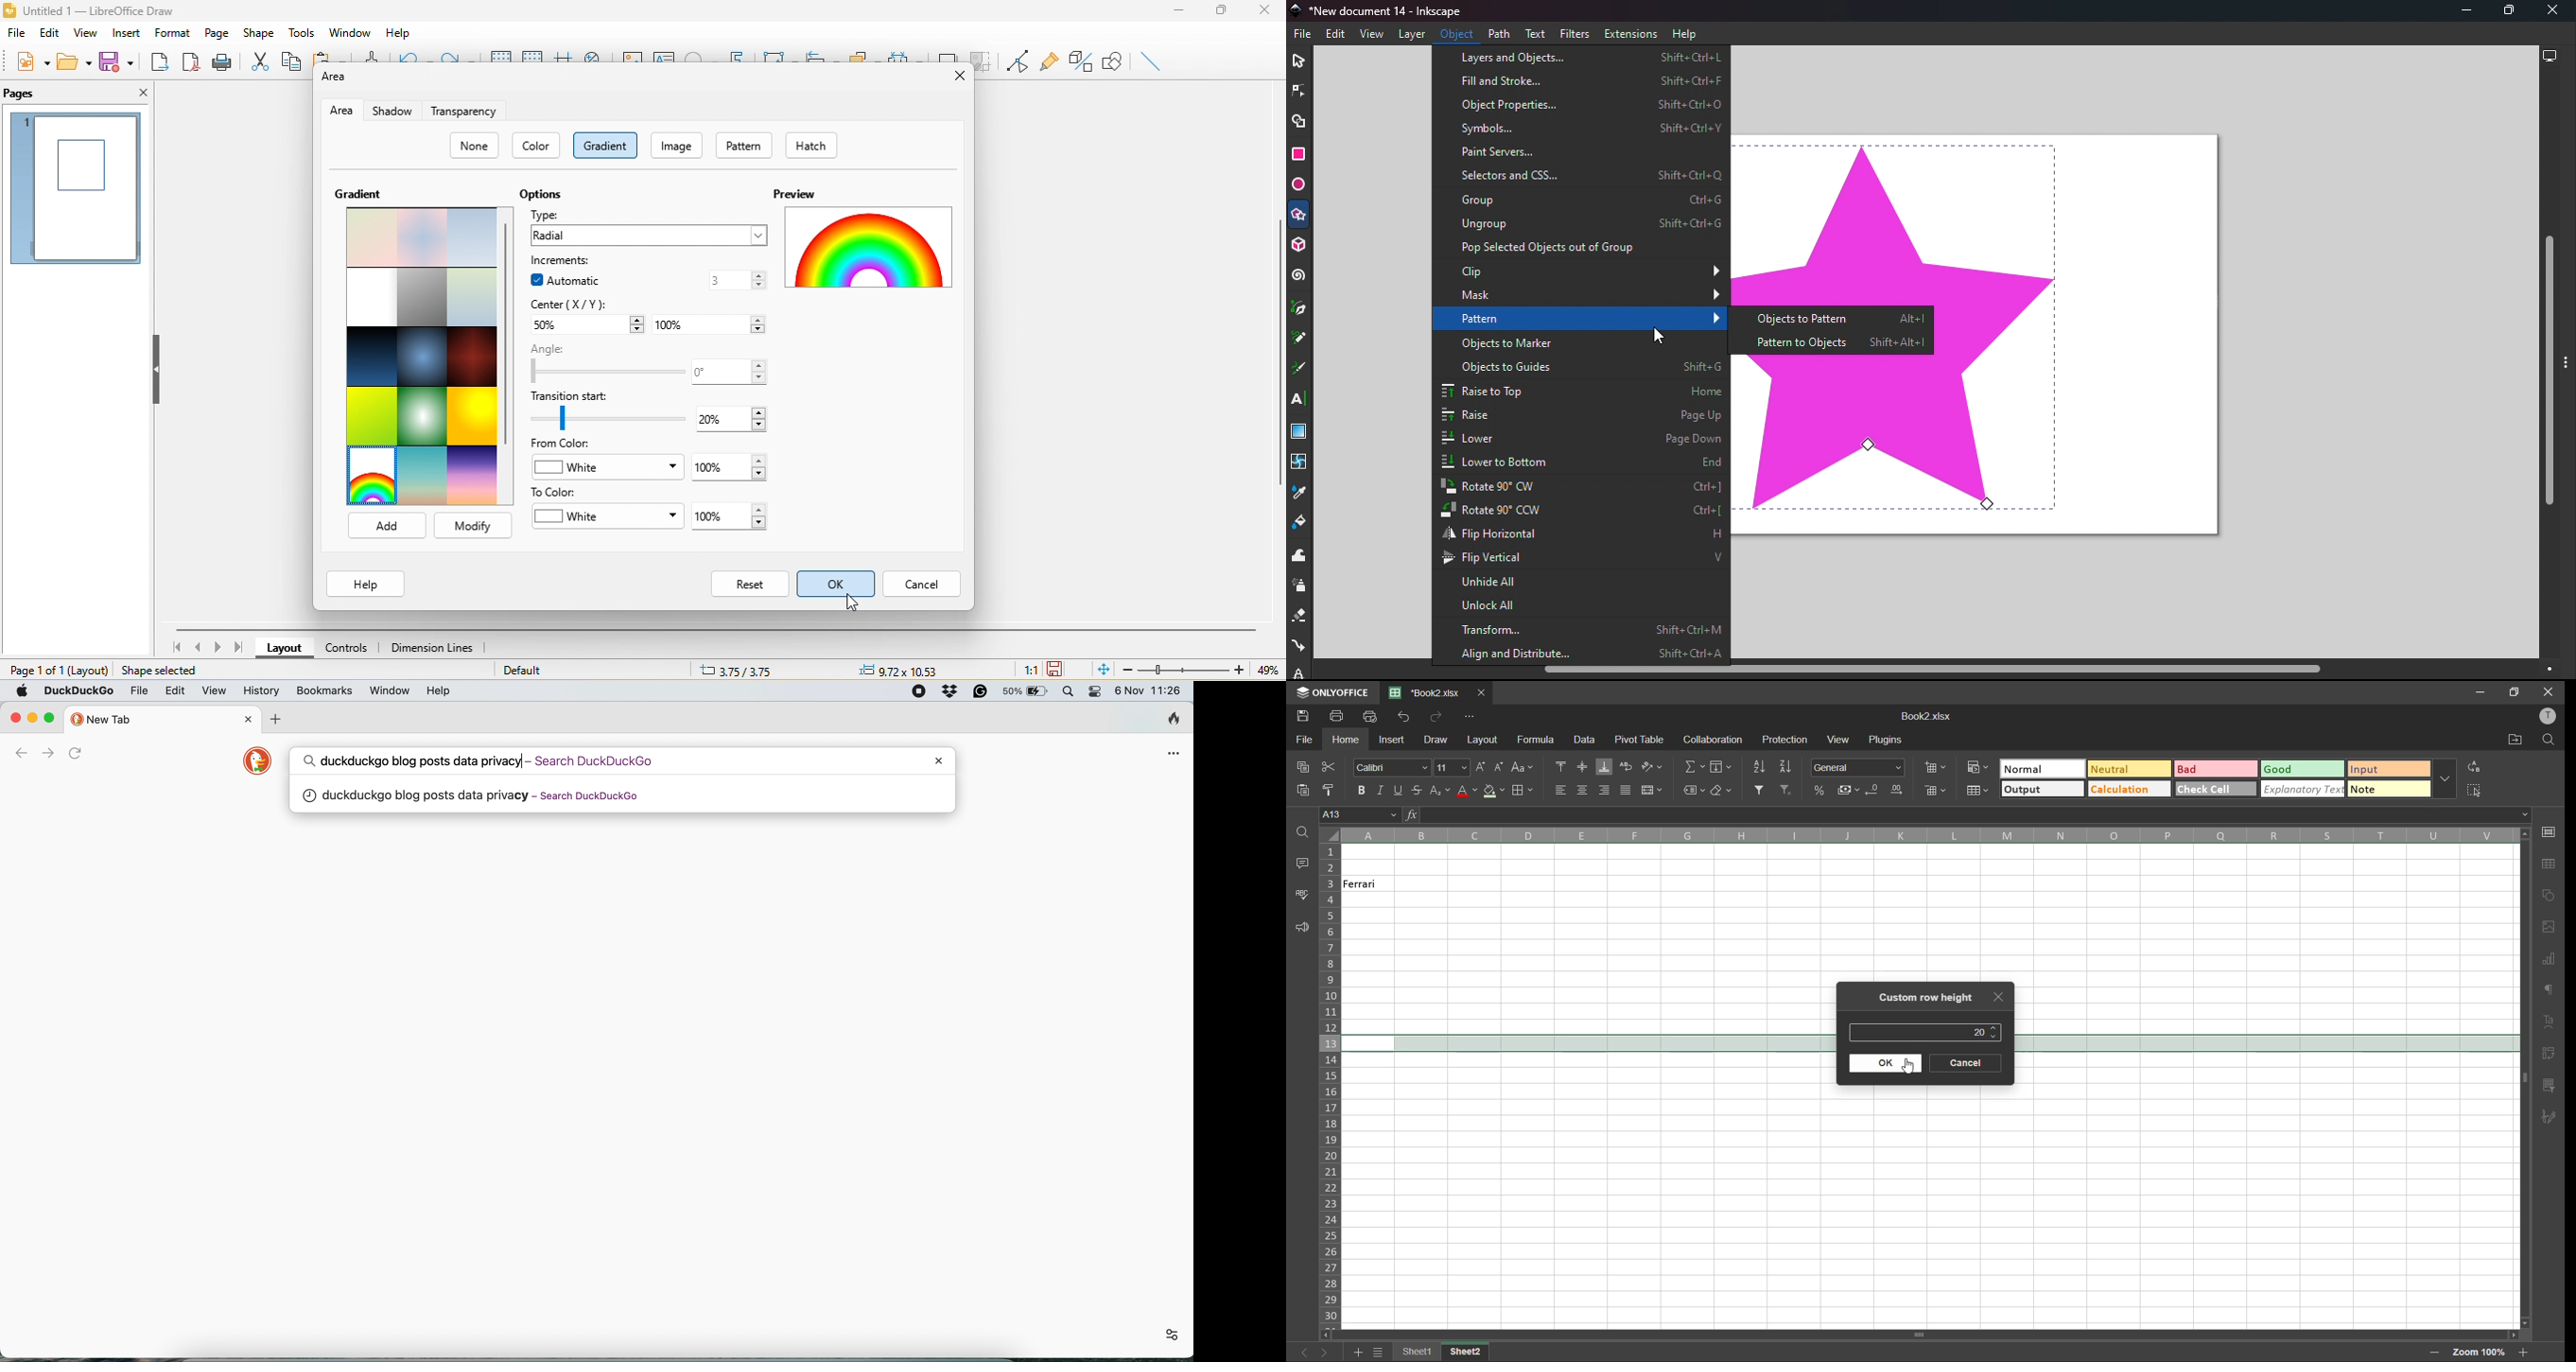 This screenshot has width=2576, height=1372. I want to click on shapes, so click(2551, 896).